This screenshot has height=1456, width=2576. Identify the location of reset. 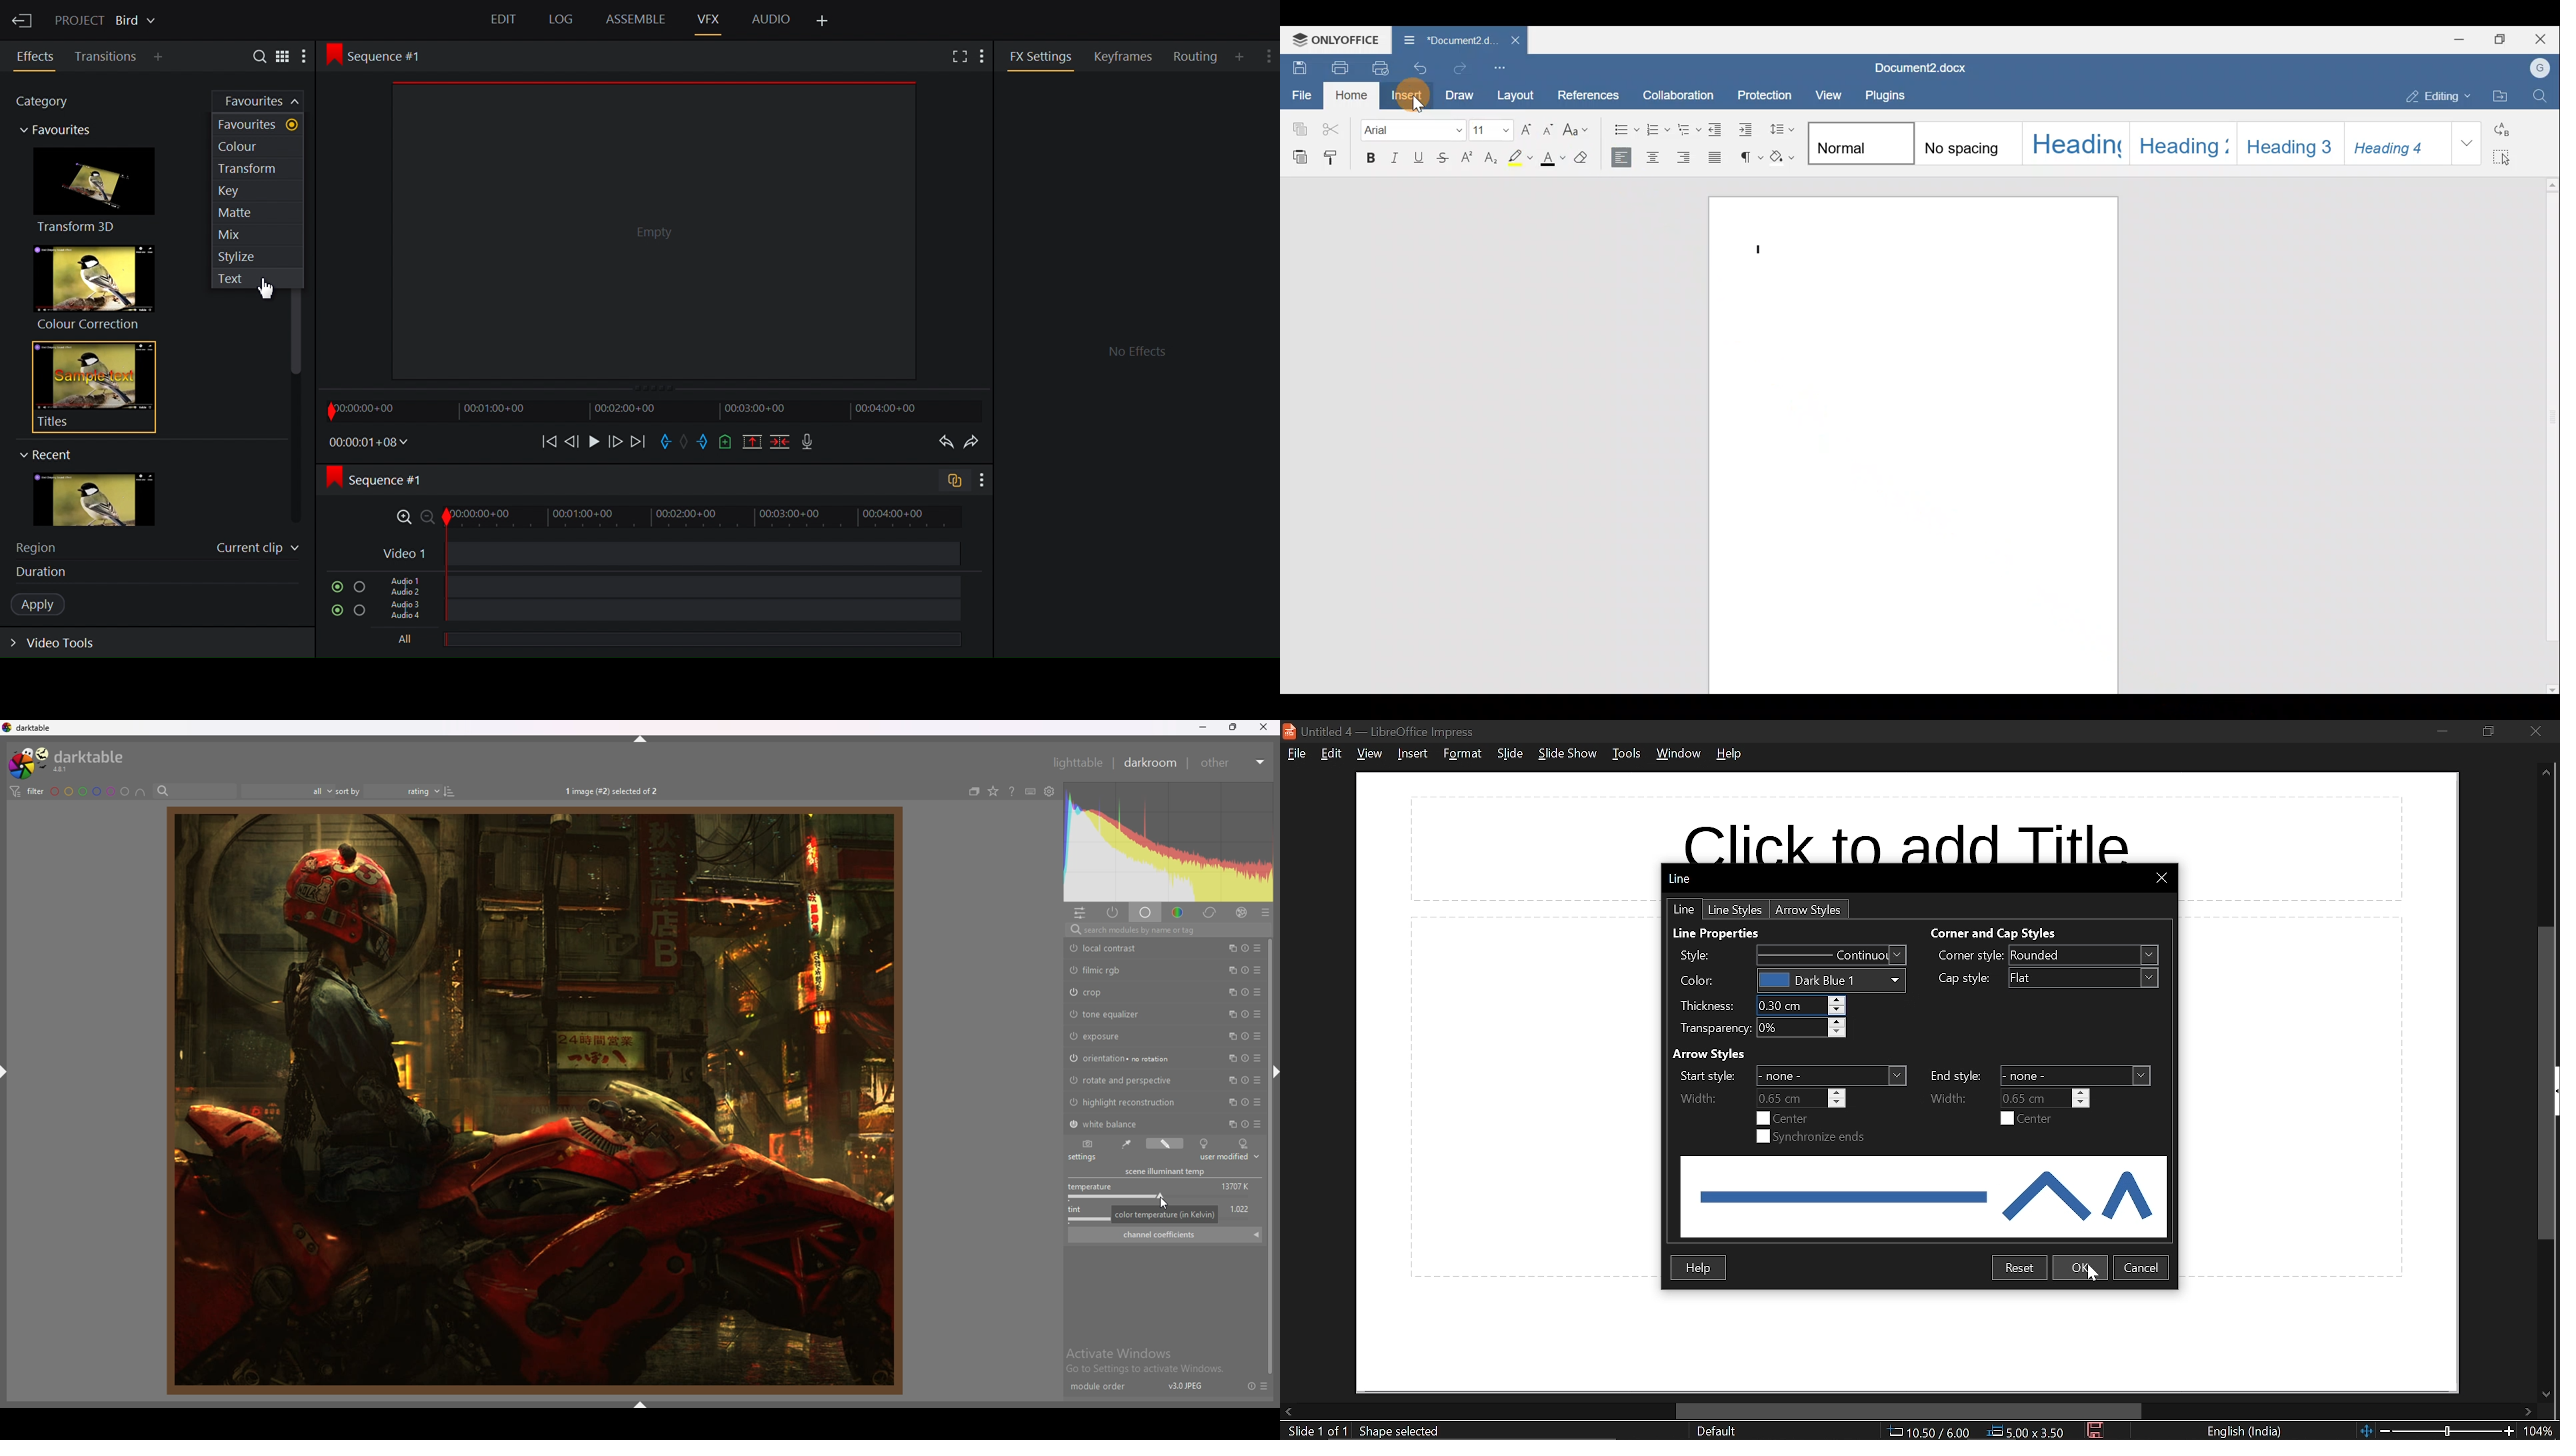
(1247, 992).